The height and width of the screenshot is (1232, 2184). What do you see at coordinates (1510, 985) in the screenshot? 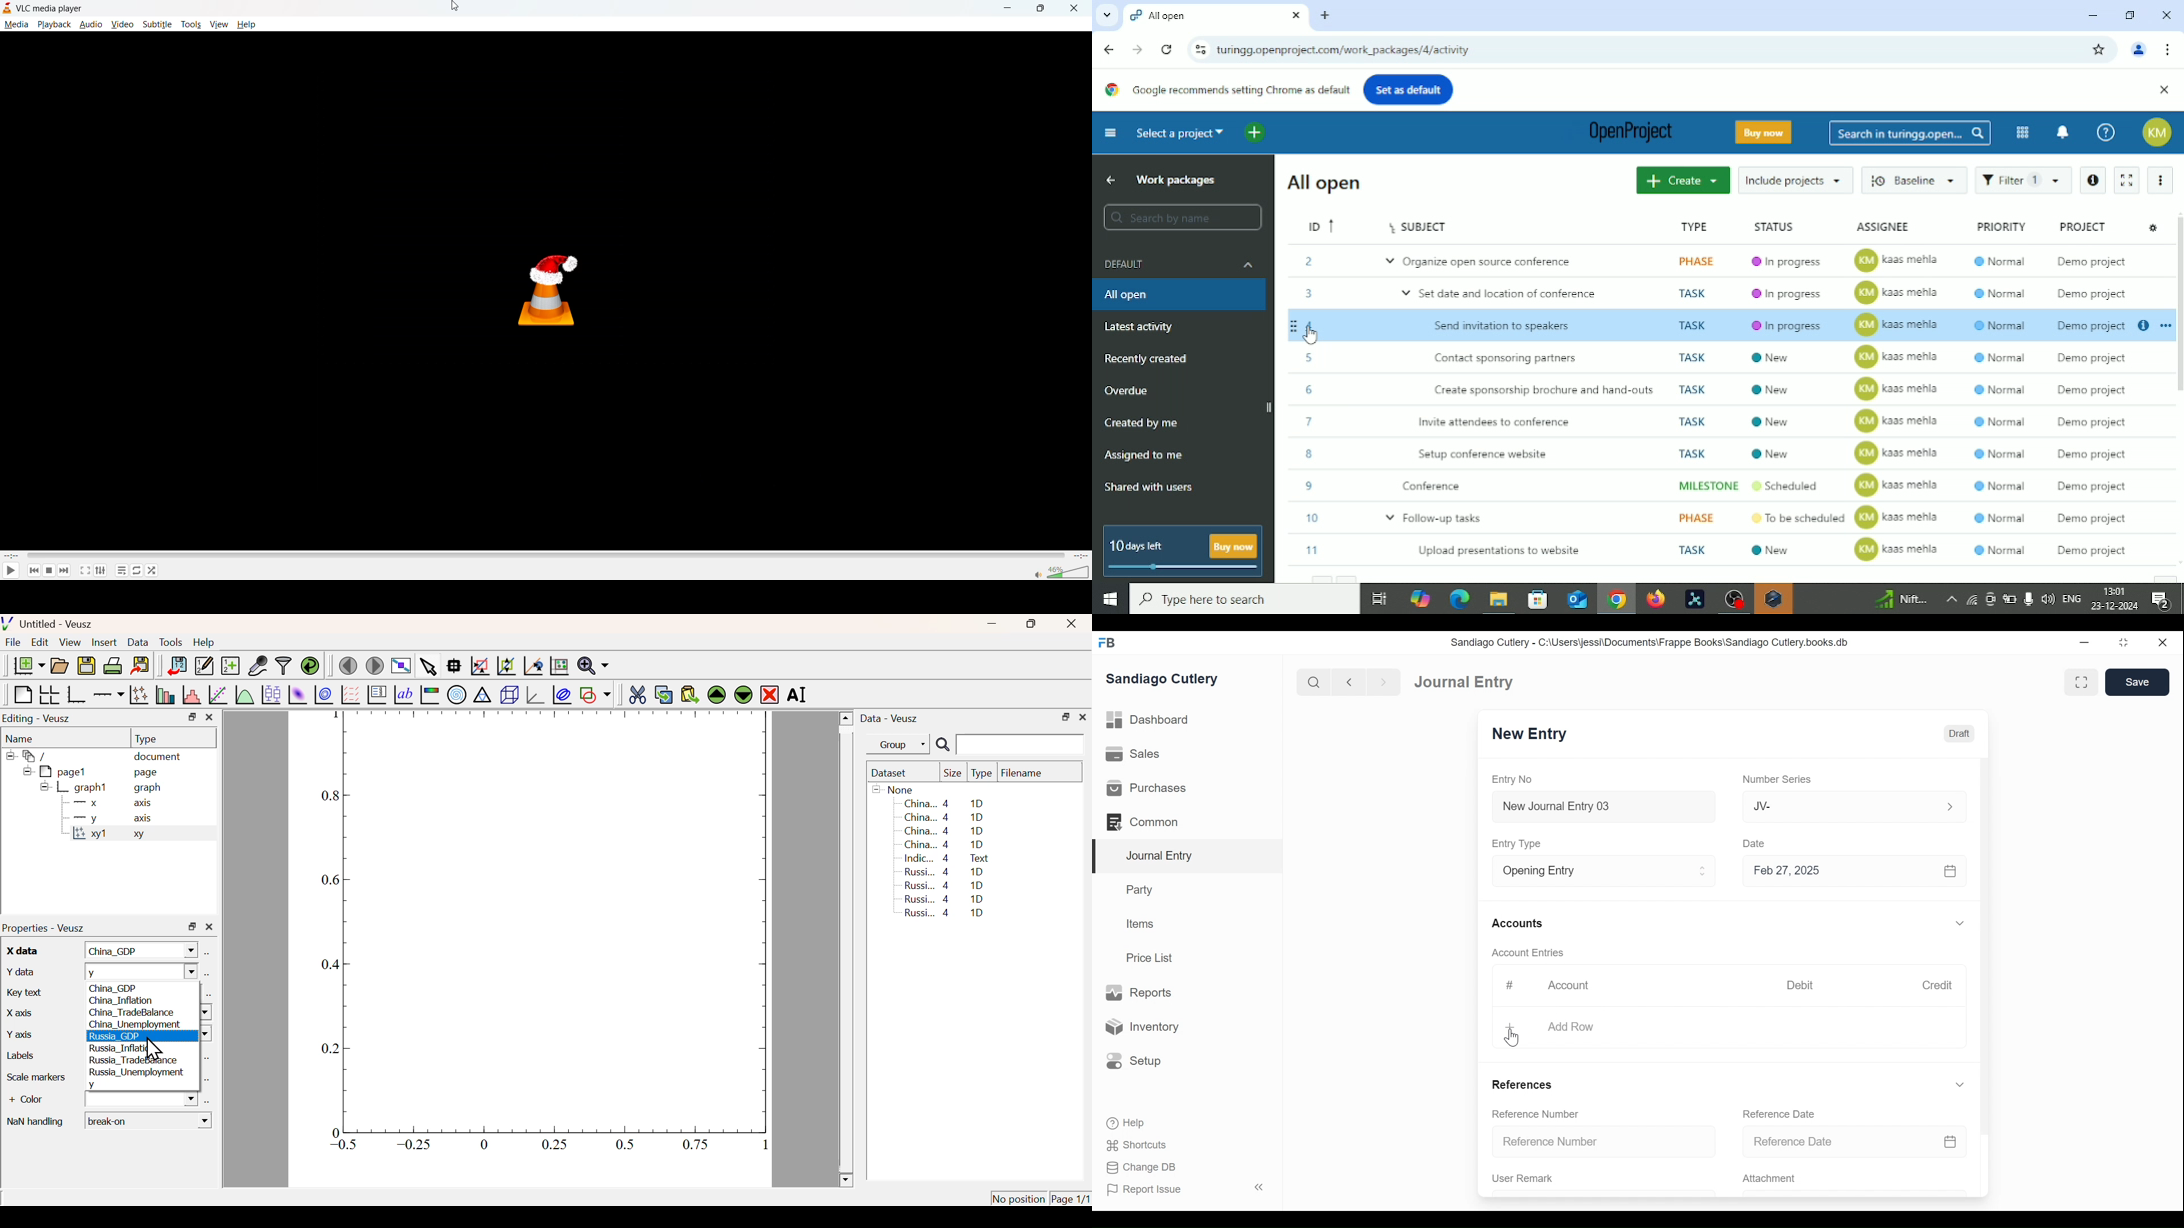
I see `#` at bounding box center [1510, 985].